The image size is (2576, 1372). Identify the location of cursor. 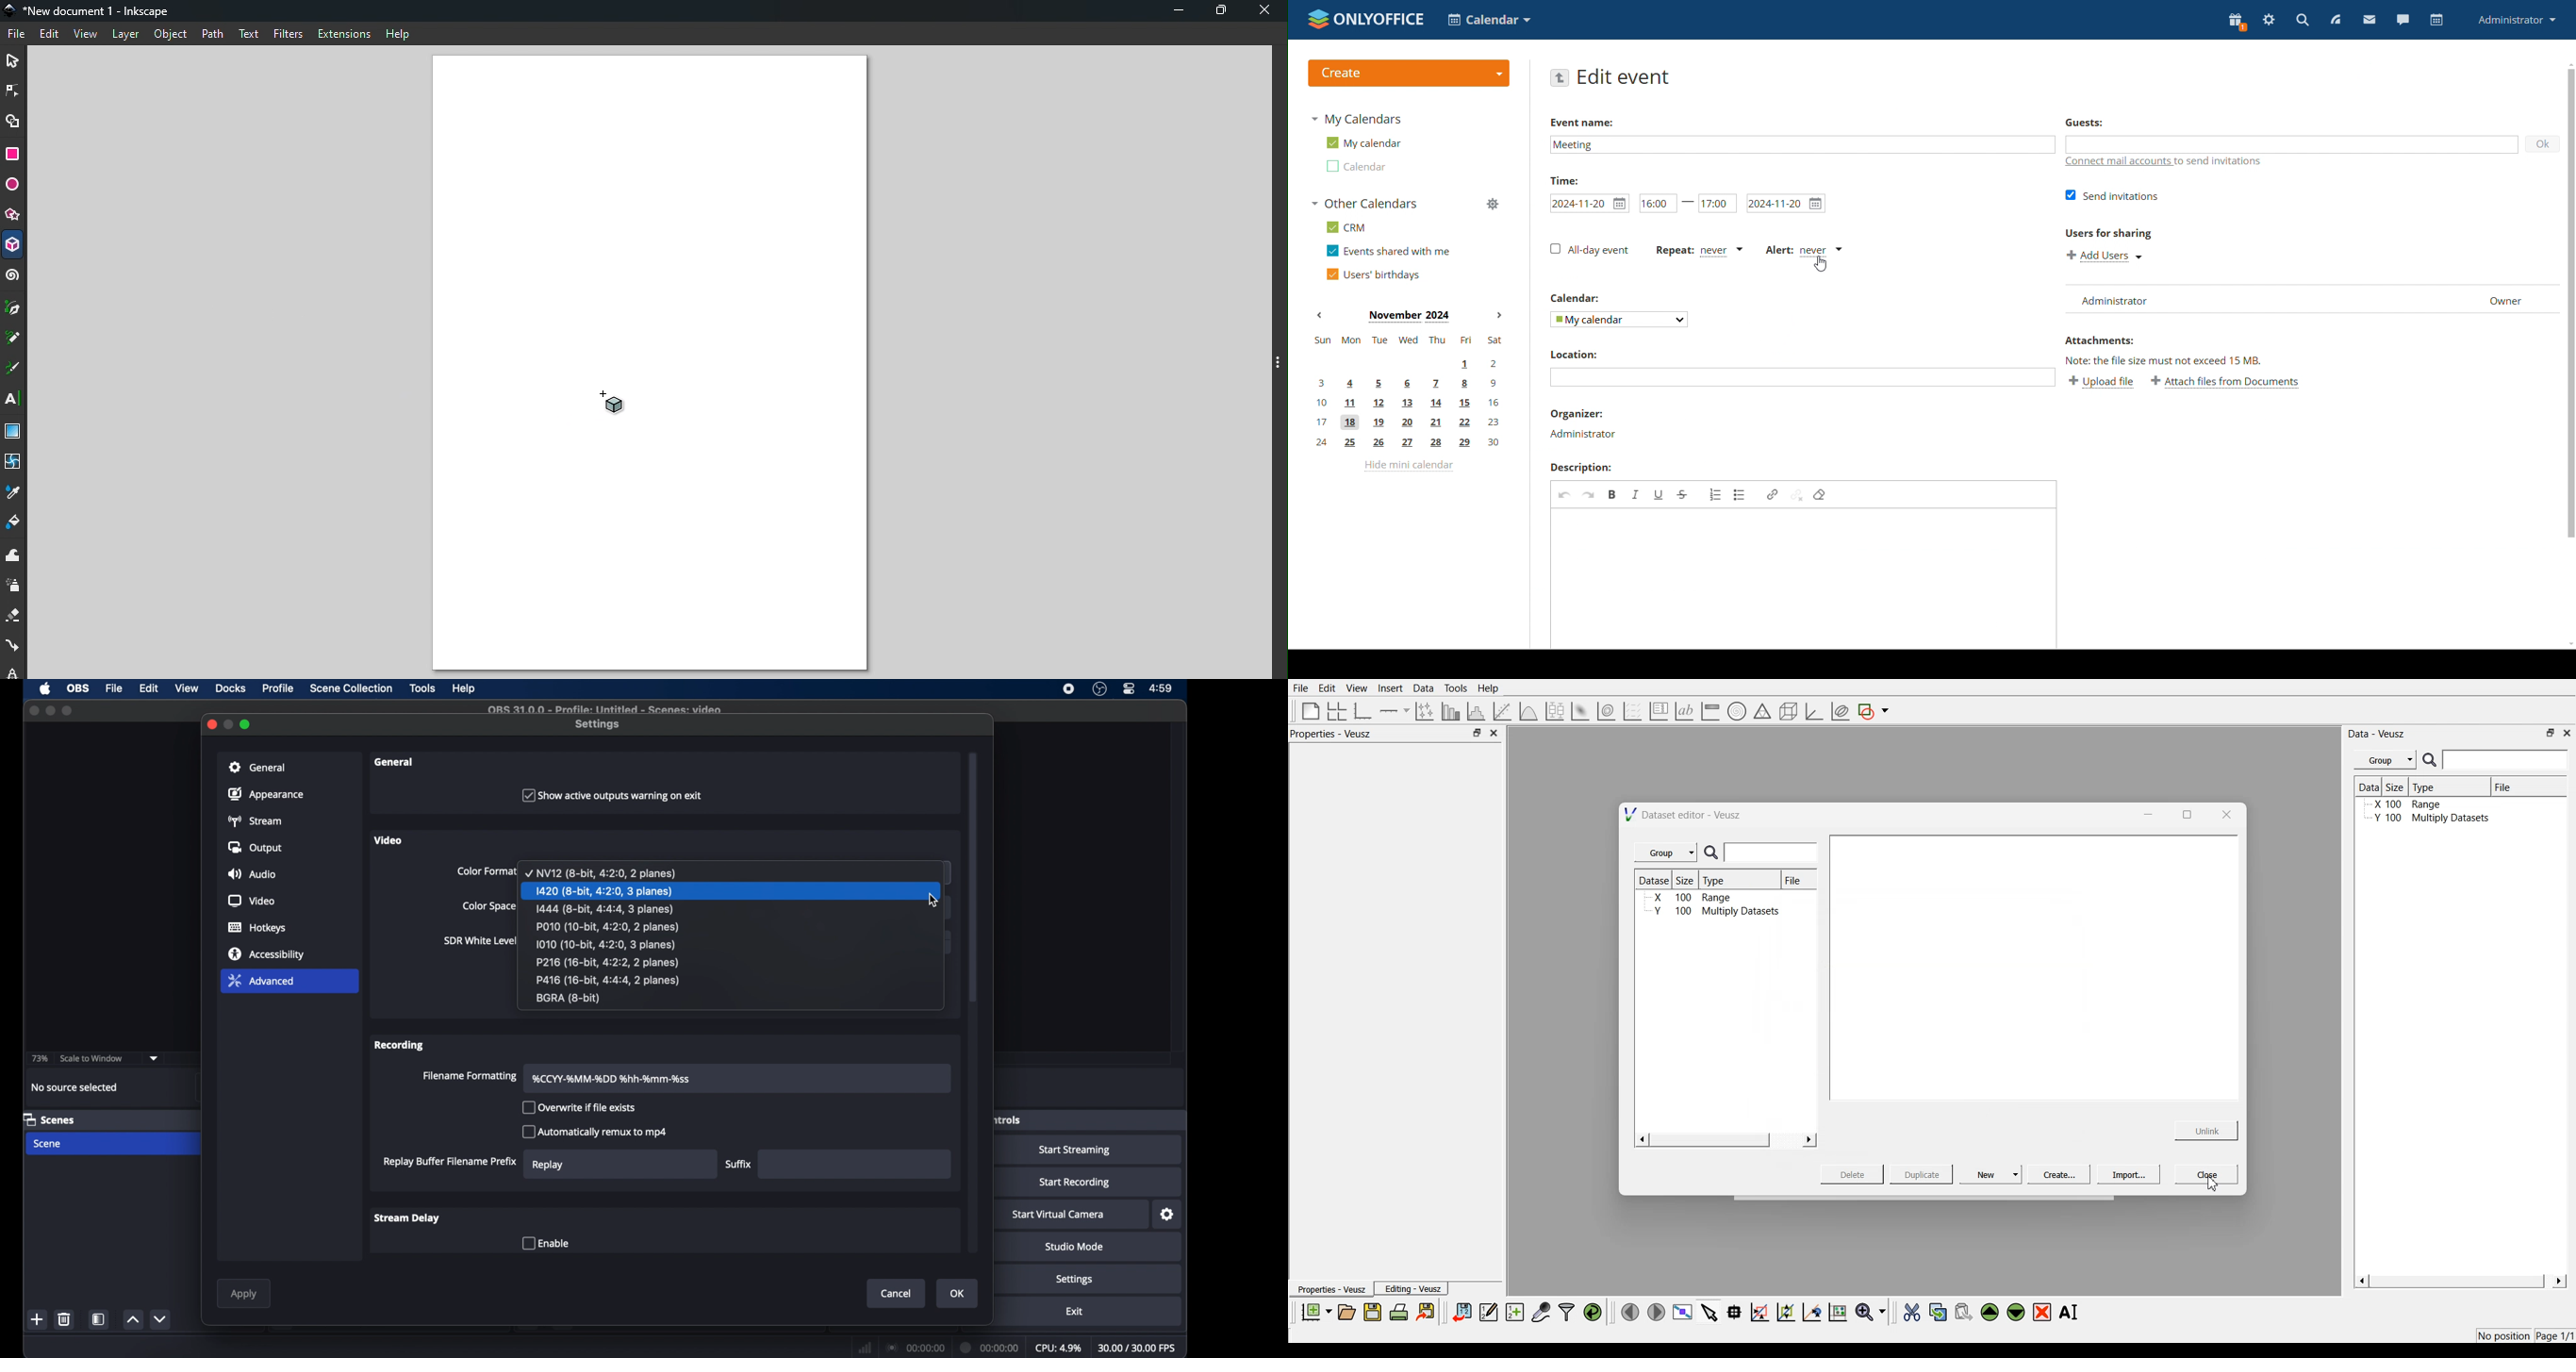
(2213, 1184).